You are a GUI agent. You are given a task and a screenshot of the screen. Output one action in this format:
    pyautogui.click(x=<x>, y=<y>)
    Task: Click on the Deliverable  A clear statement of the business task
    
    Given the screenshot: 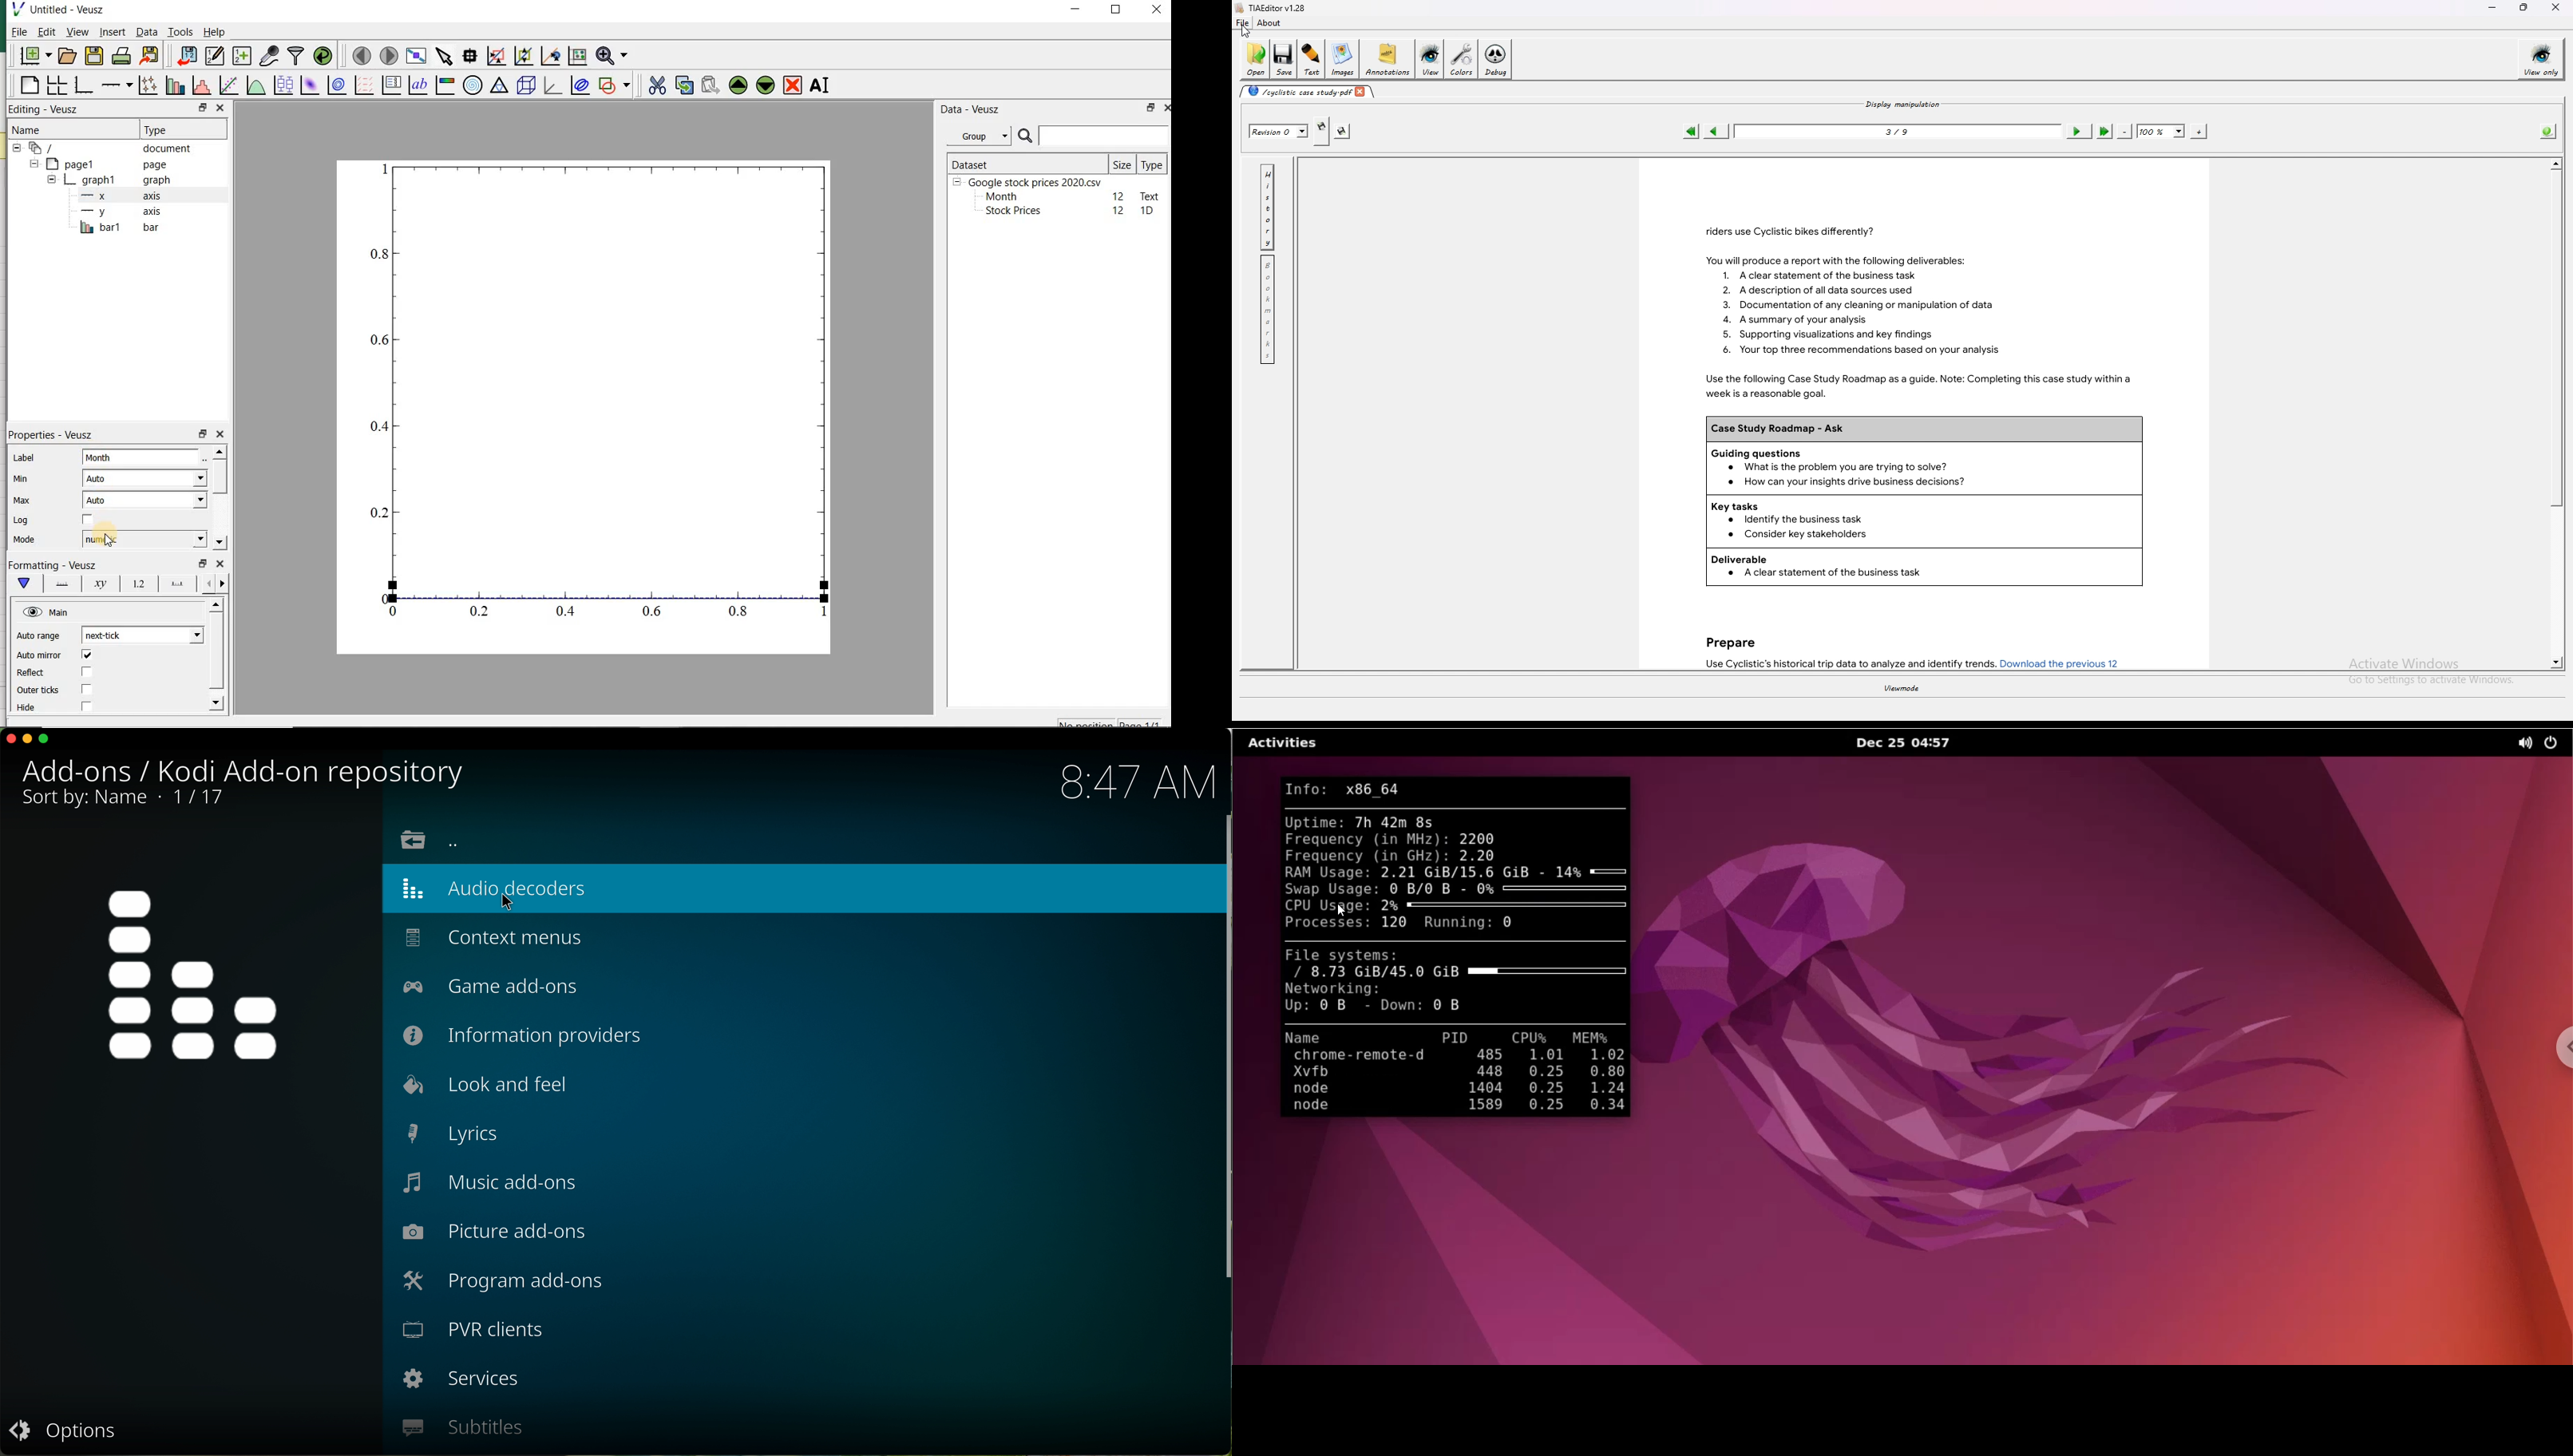 What is the action you would take?
    pyautogui.click(x=1925, y=566)
    